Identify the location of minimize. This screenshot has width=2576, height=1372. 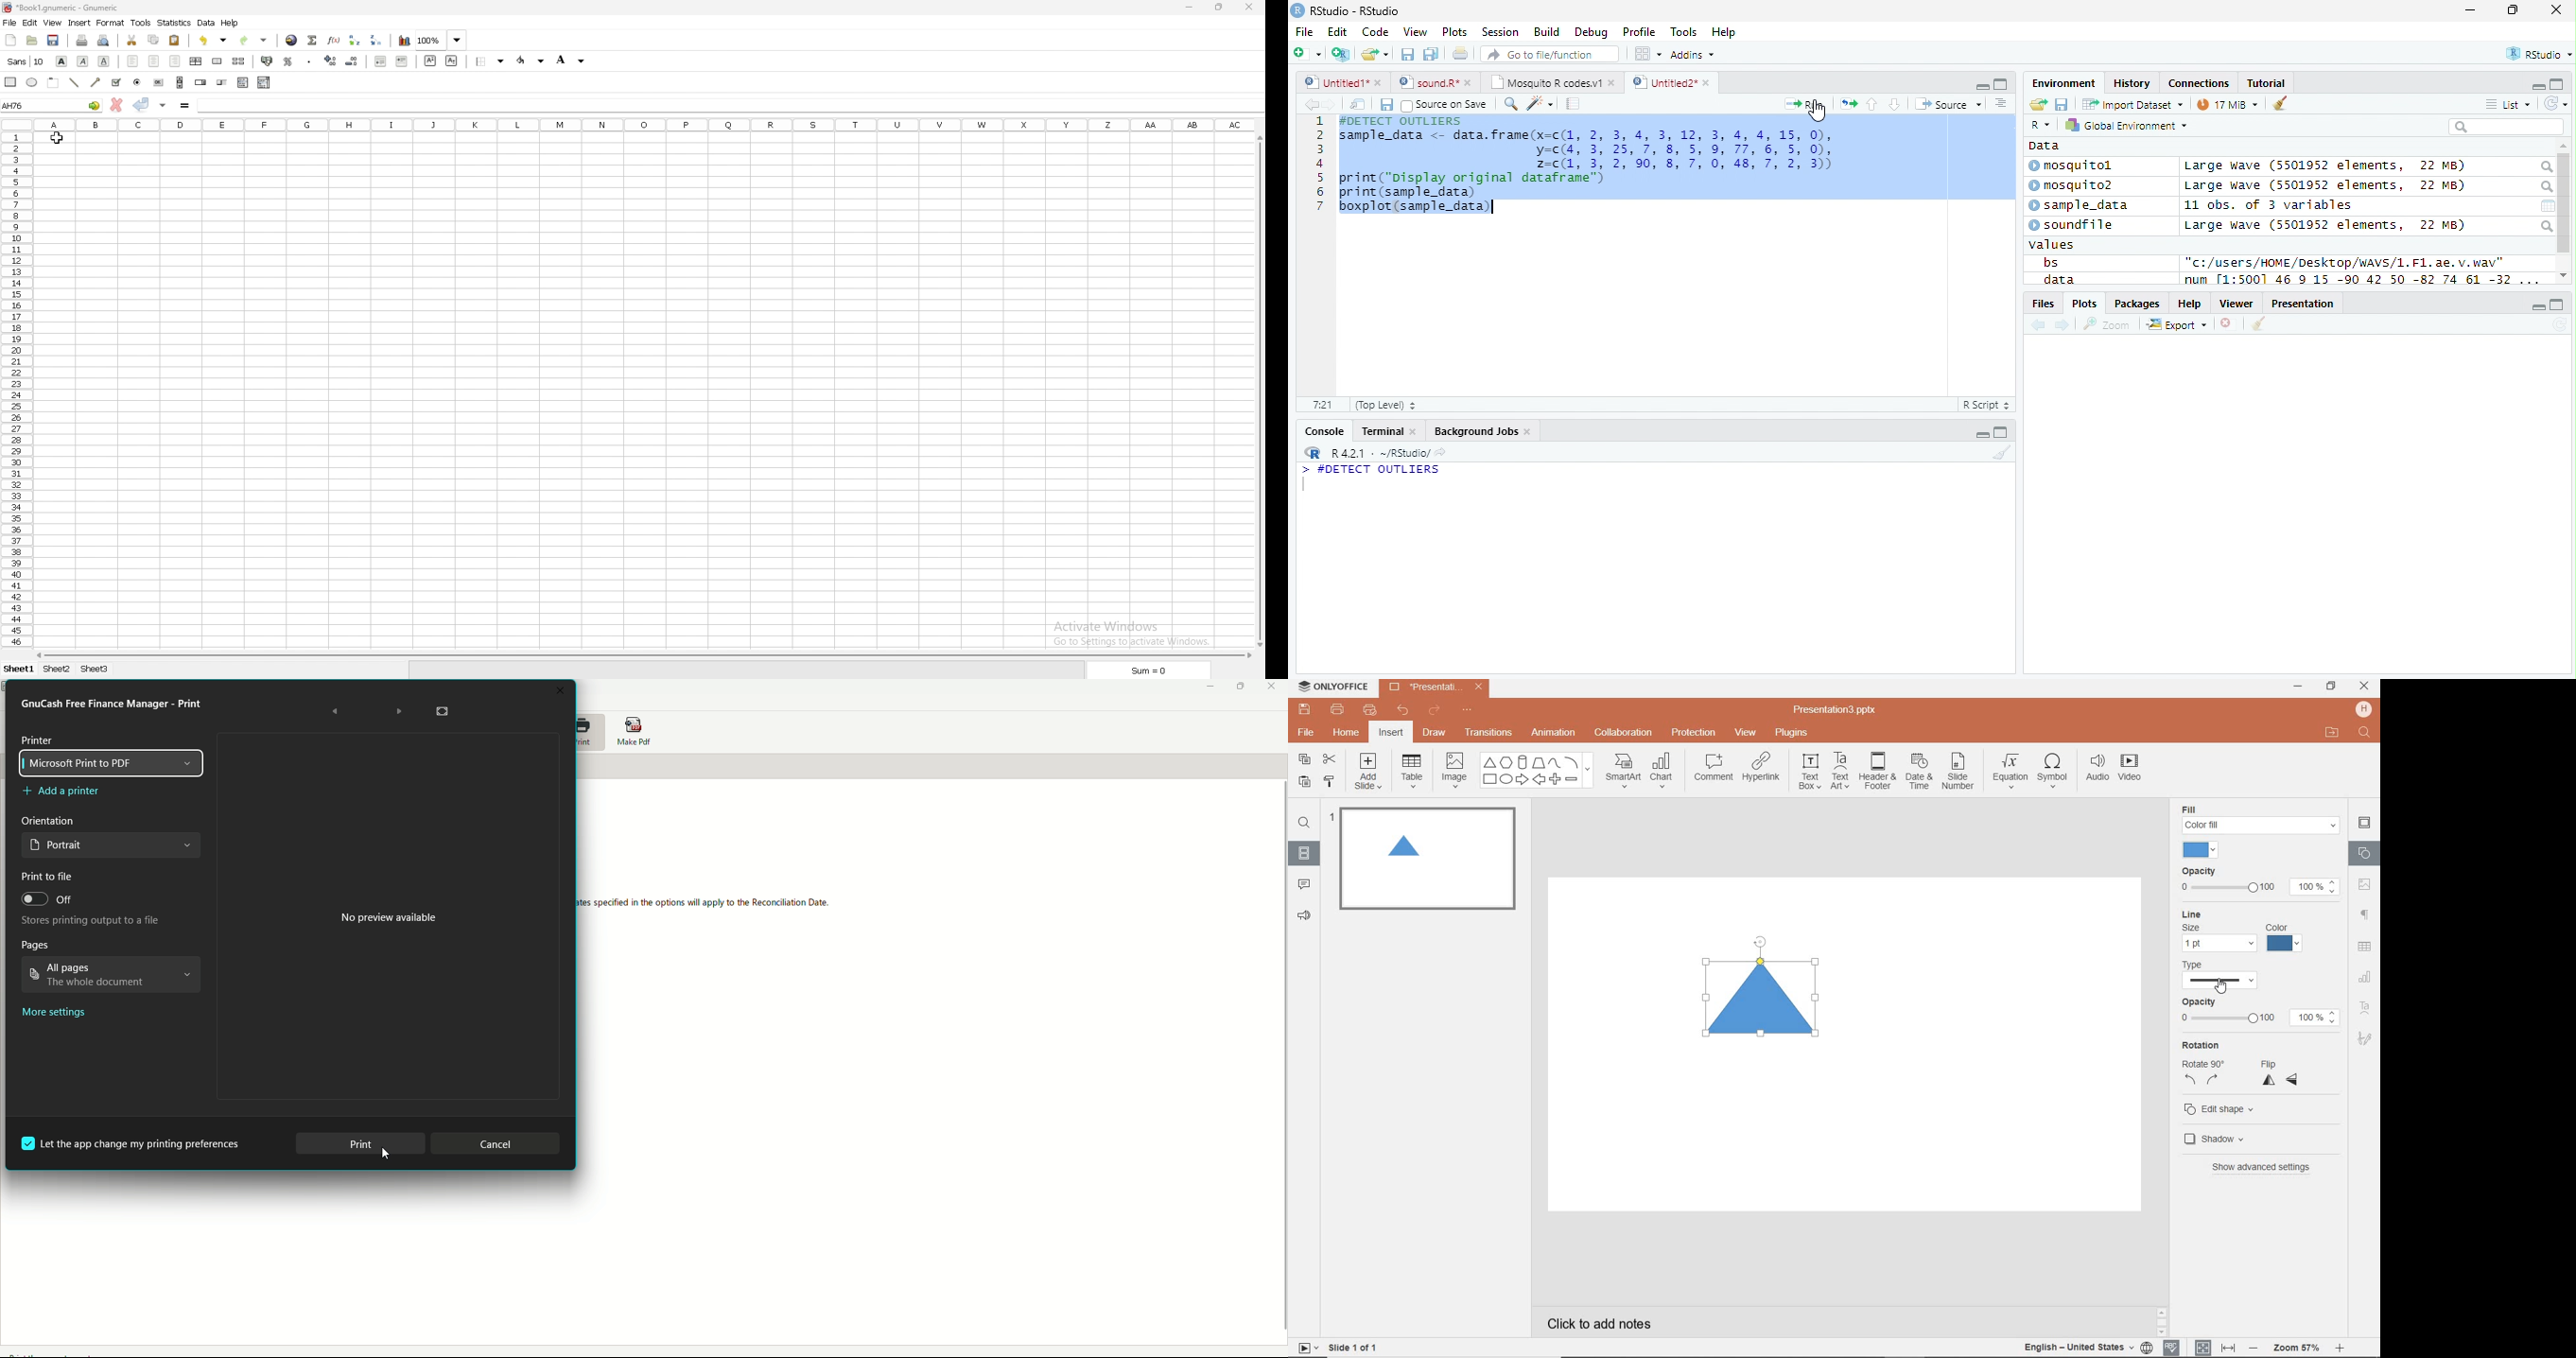
(1980, 431).